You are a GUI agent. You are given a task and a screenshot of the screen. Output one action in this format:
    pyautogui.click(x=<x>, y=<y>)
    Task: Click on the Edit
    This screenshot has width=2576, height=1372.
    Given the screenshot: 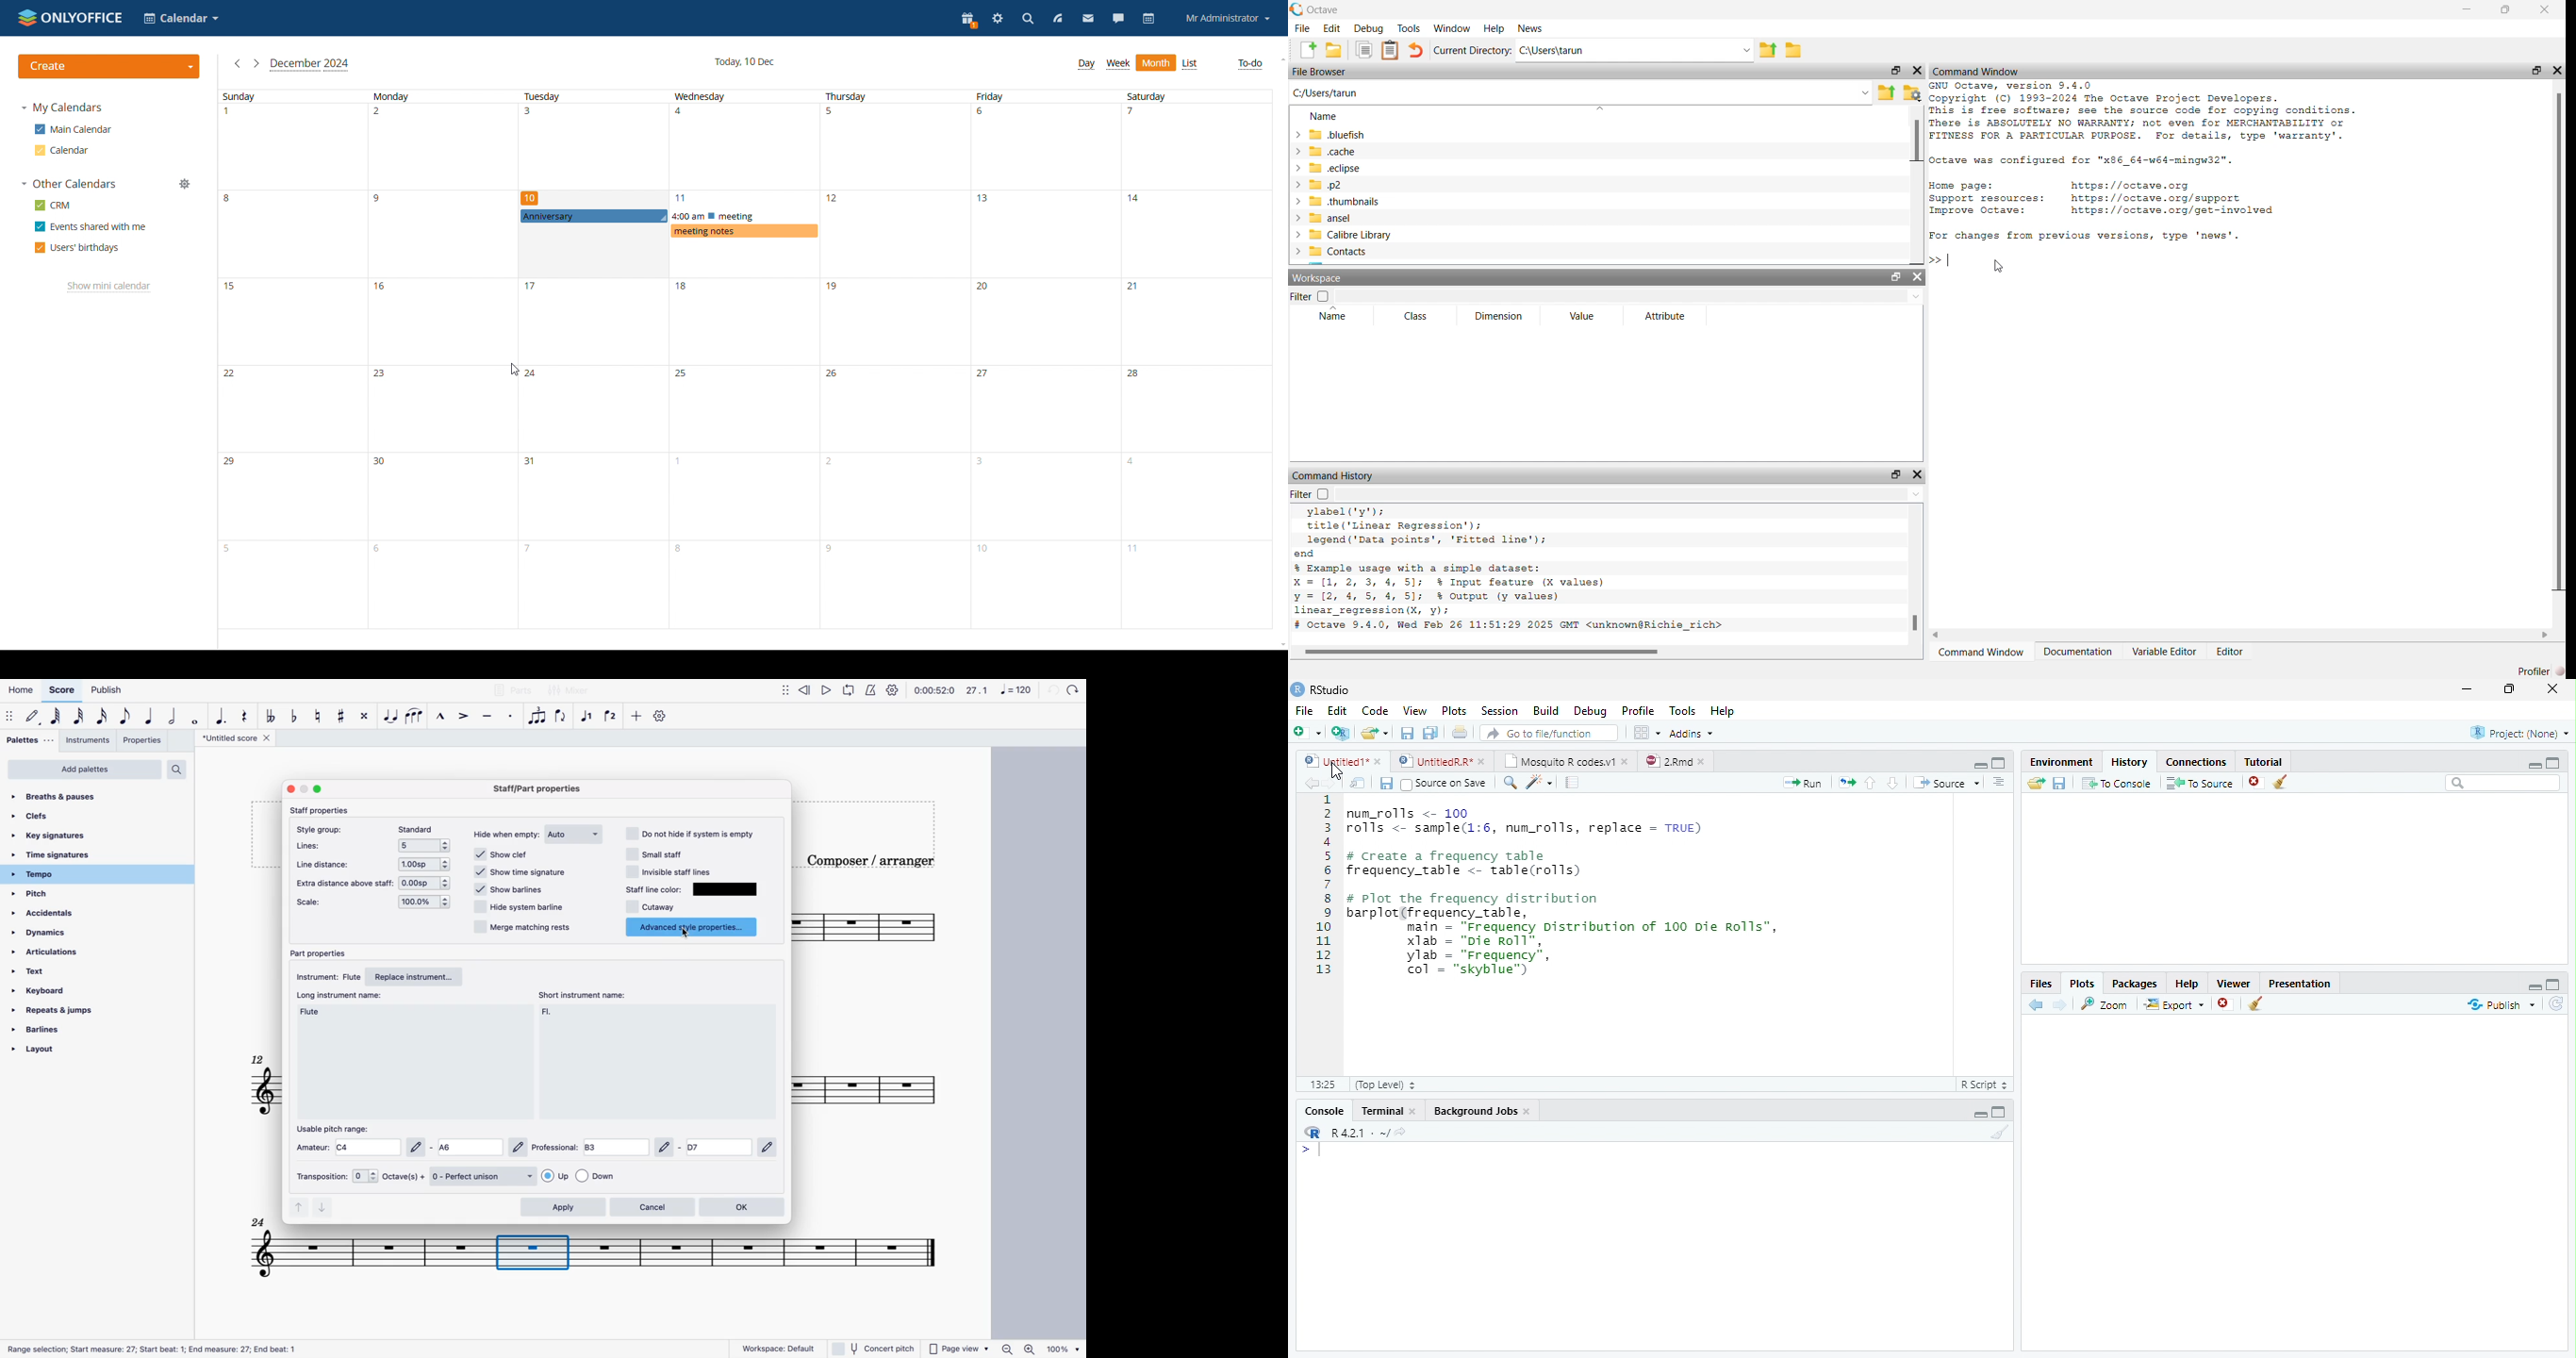 What is the action you would take?
    pyautogui.click(x=1338, y=708)
    